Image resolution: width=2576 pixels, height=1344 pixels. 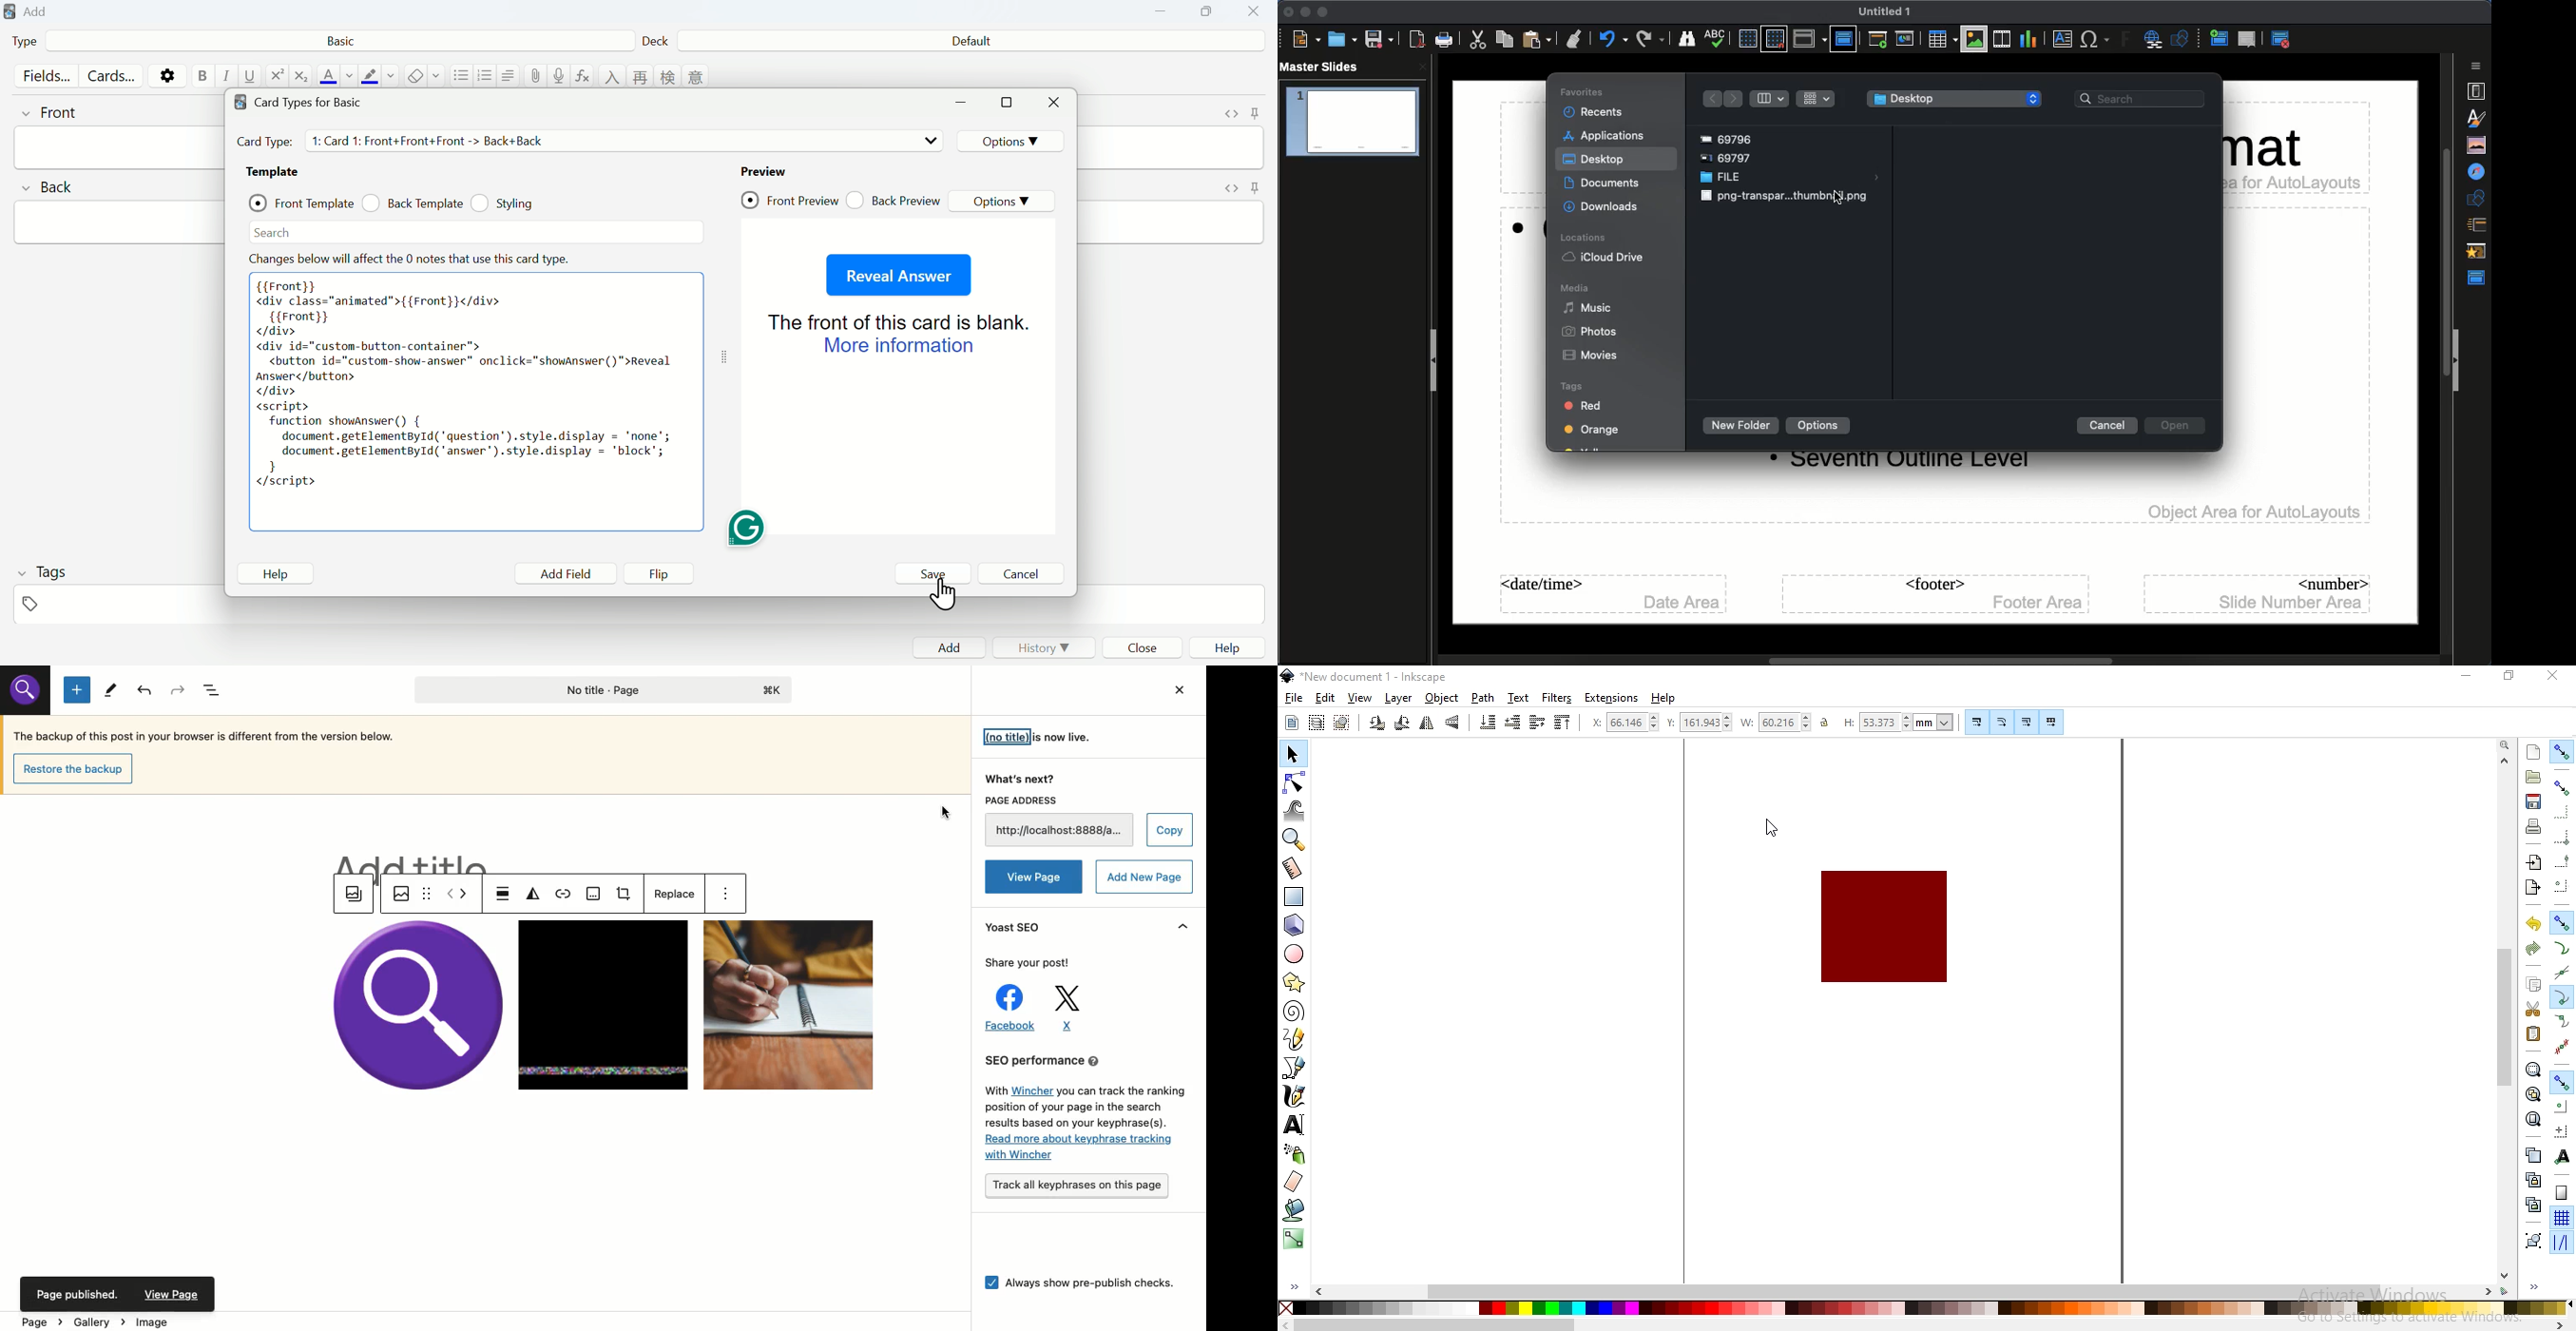 I want to click on New master, so click(x=2217, y=40).